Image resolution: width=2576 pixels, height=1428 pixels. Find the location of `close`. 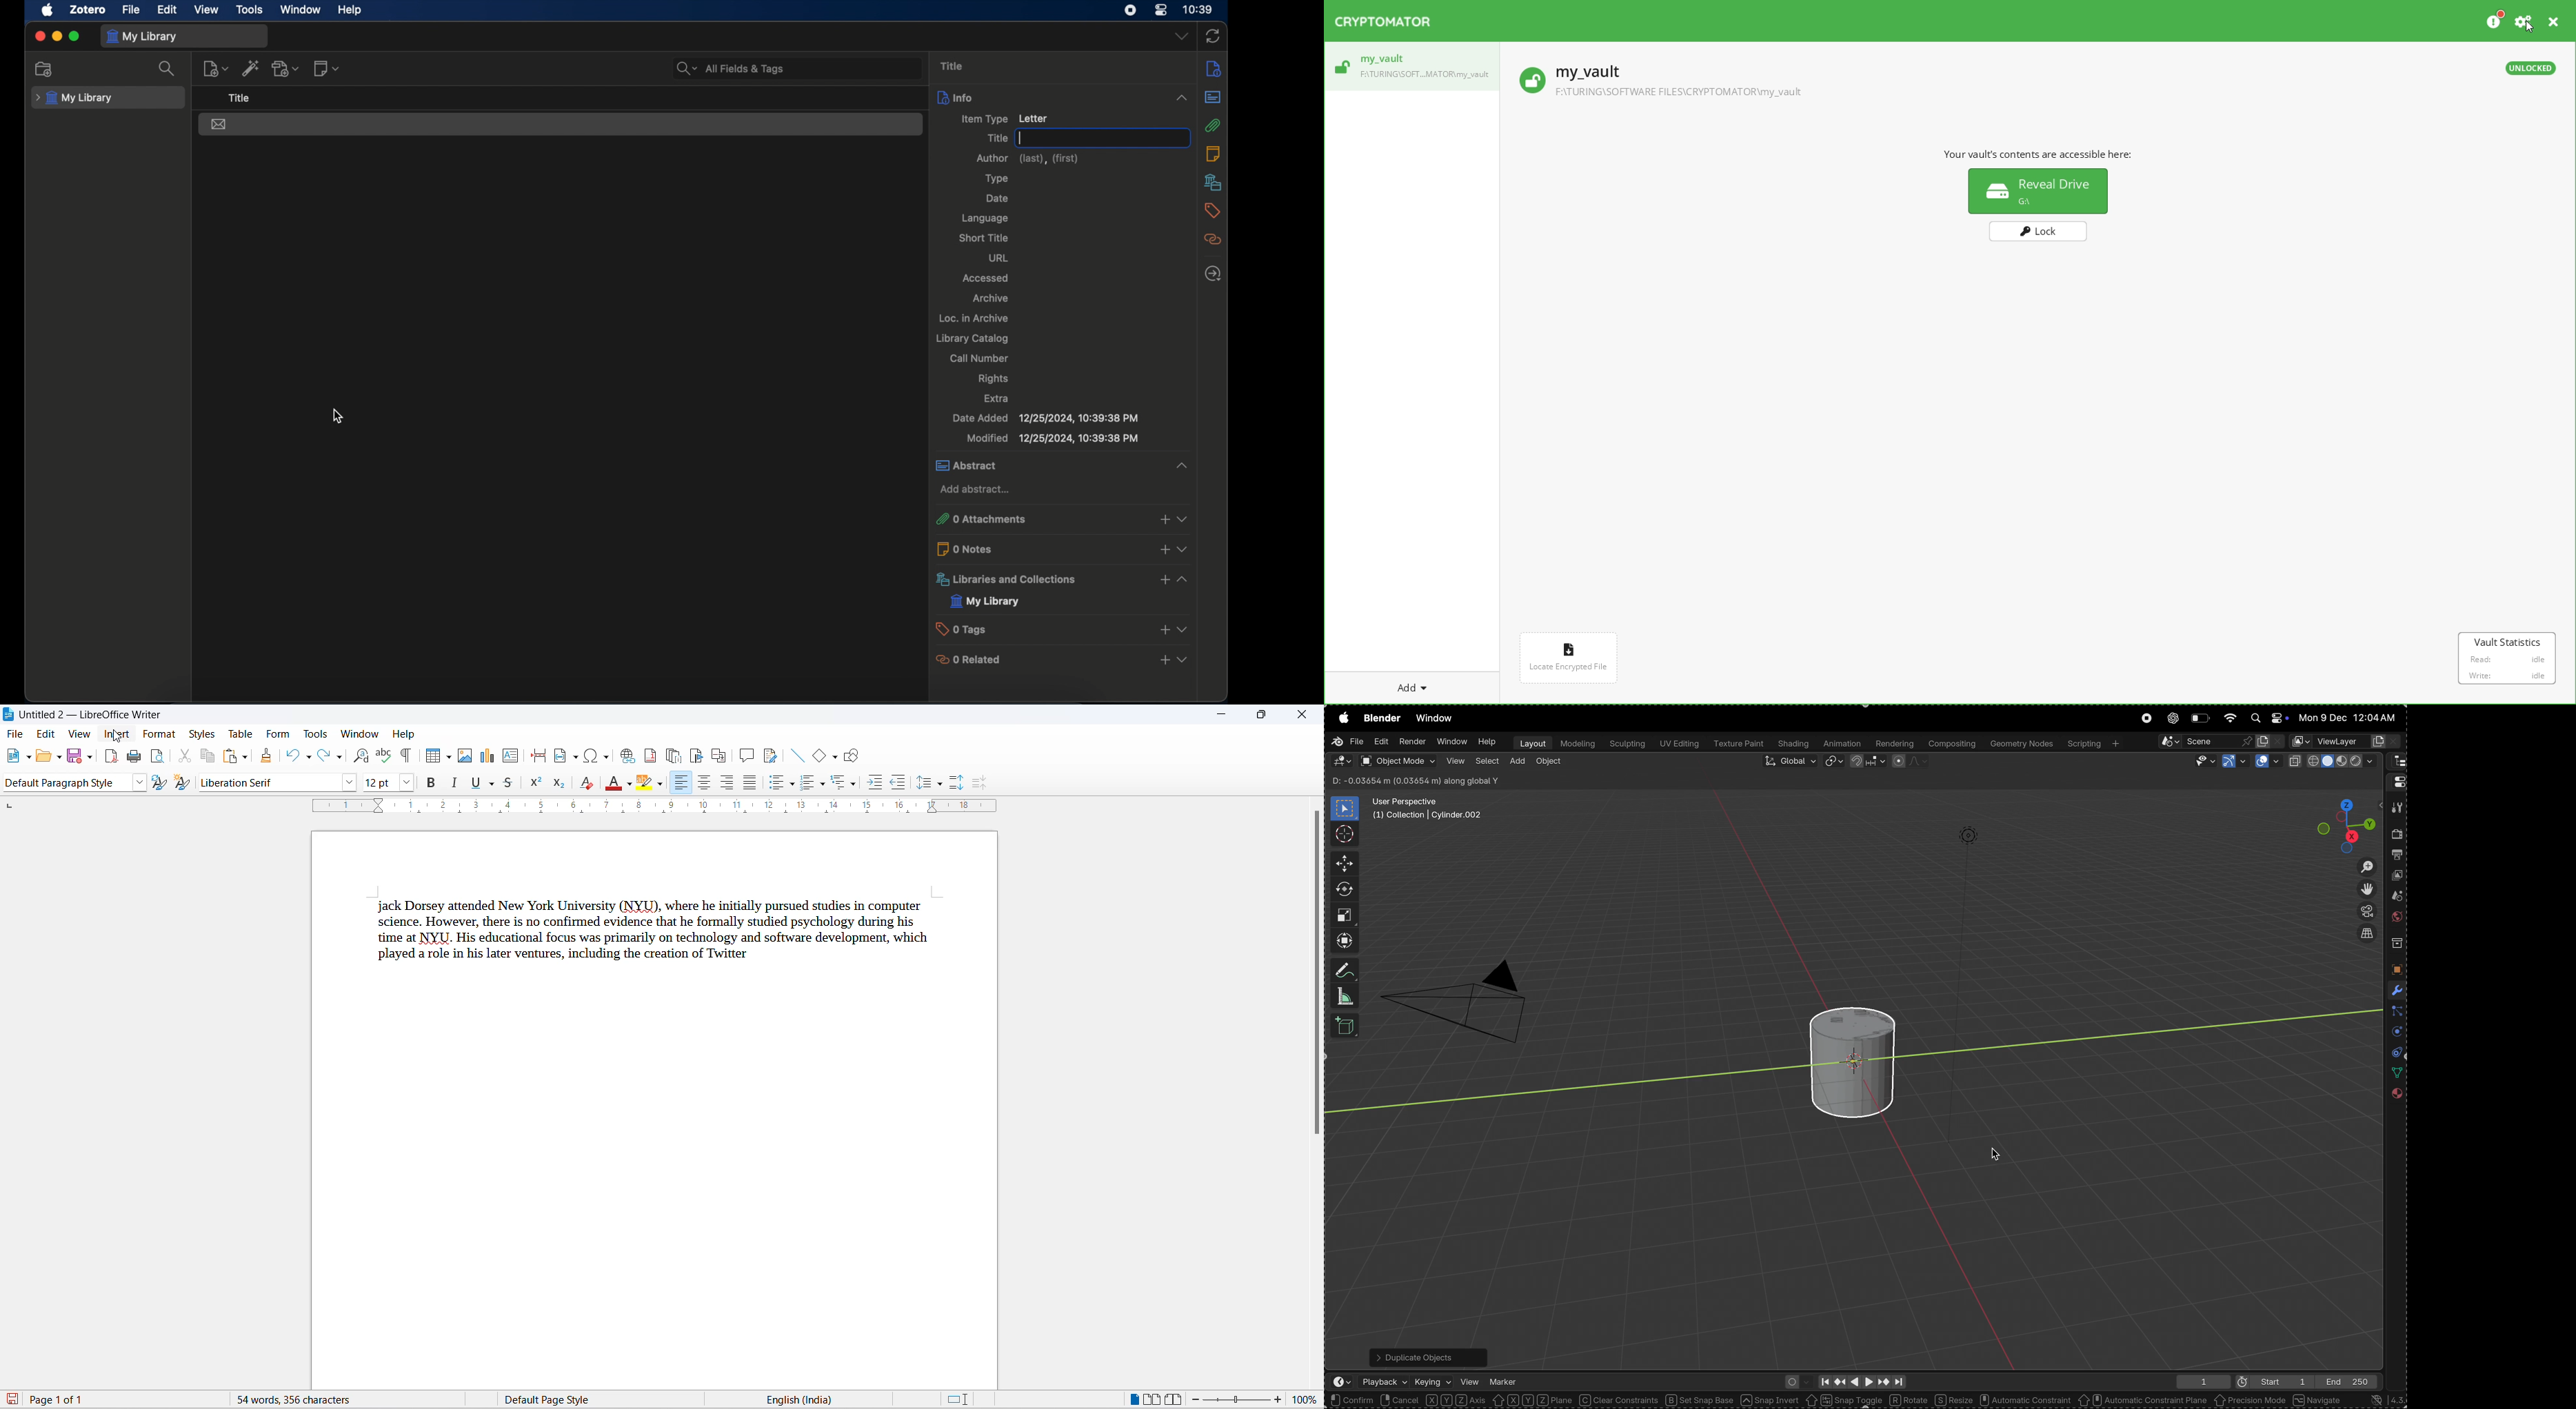

close is located at coordinates (39, 36).